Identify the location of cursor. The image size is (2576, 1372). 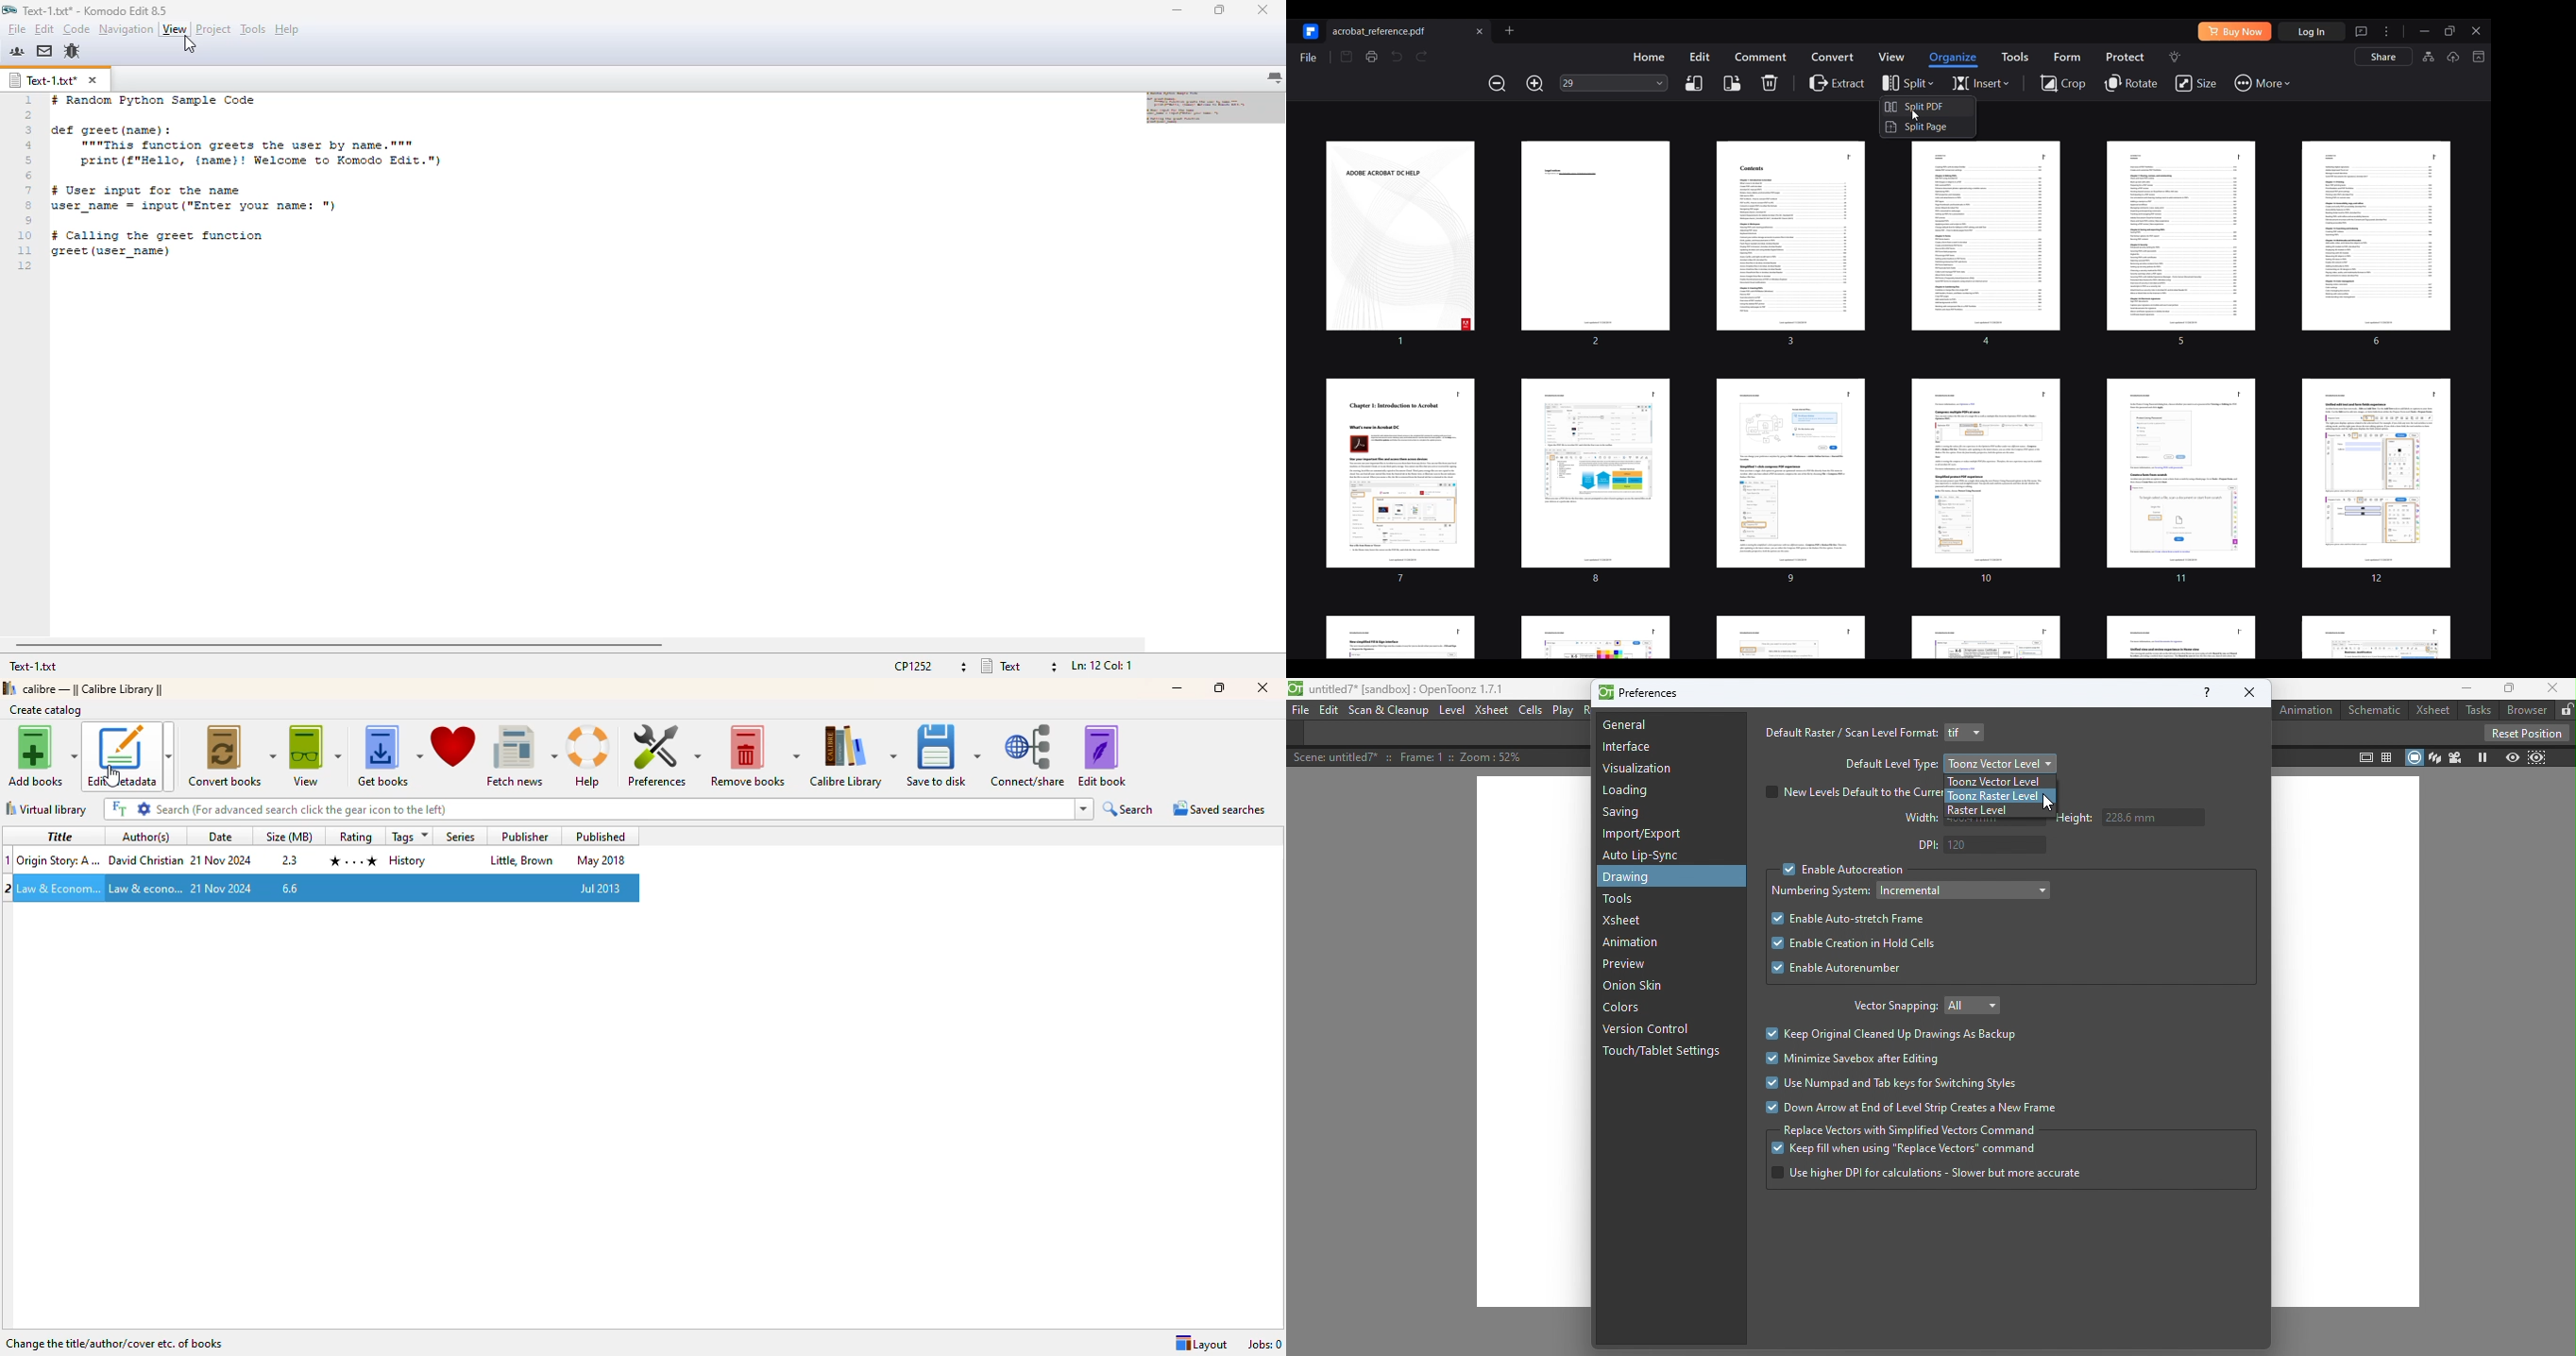
(112, 775).